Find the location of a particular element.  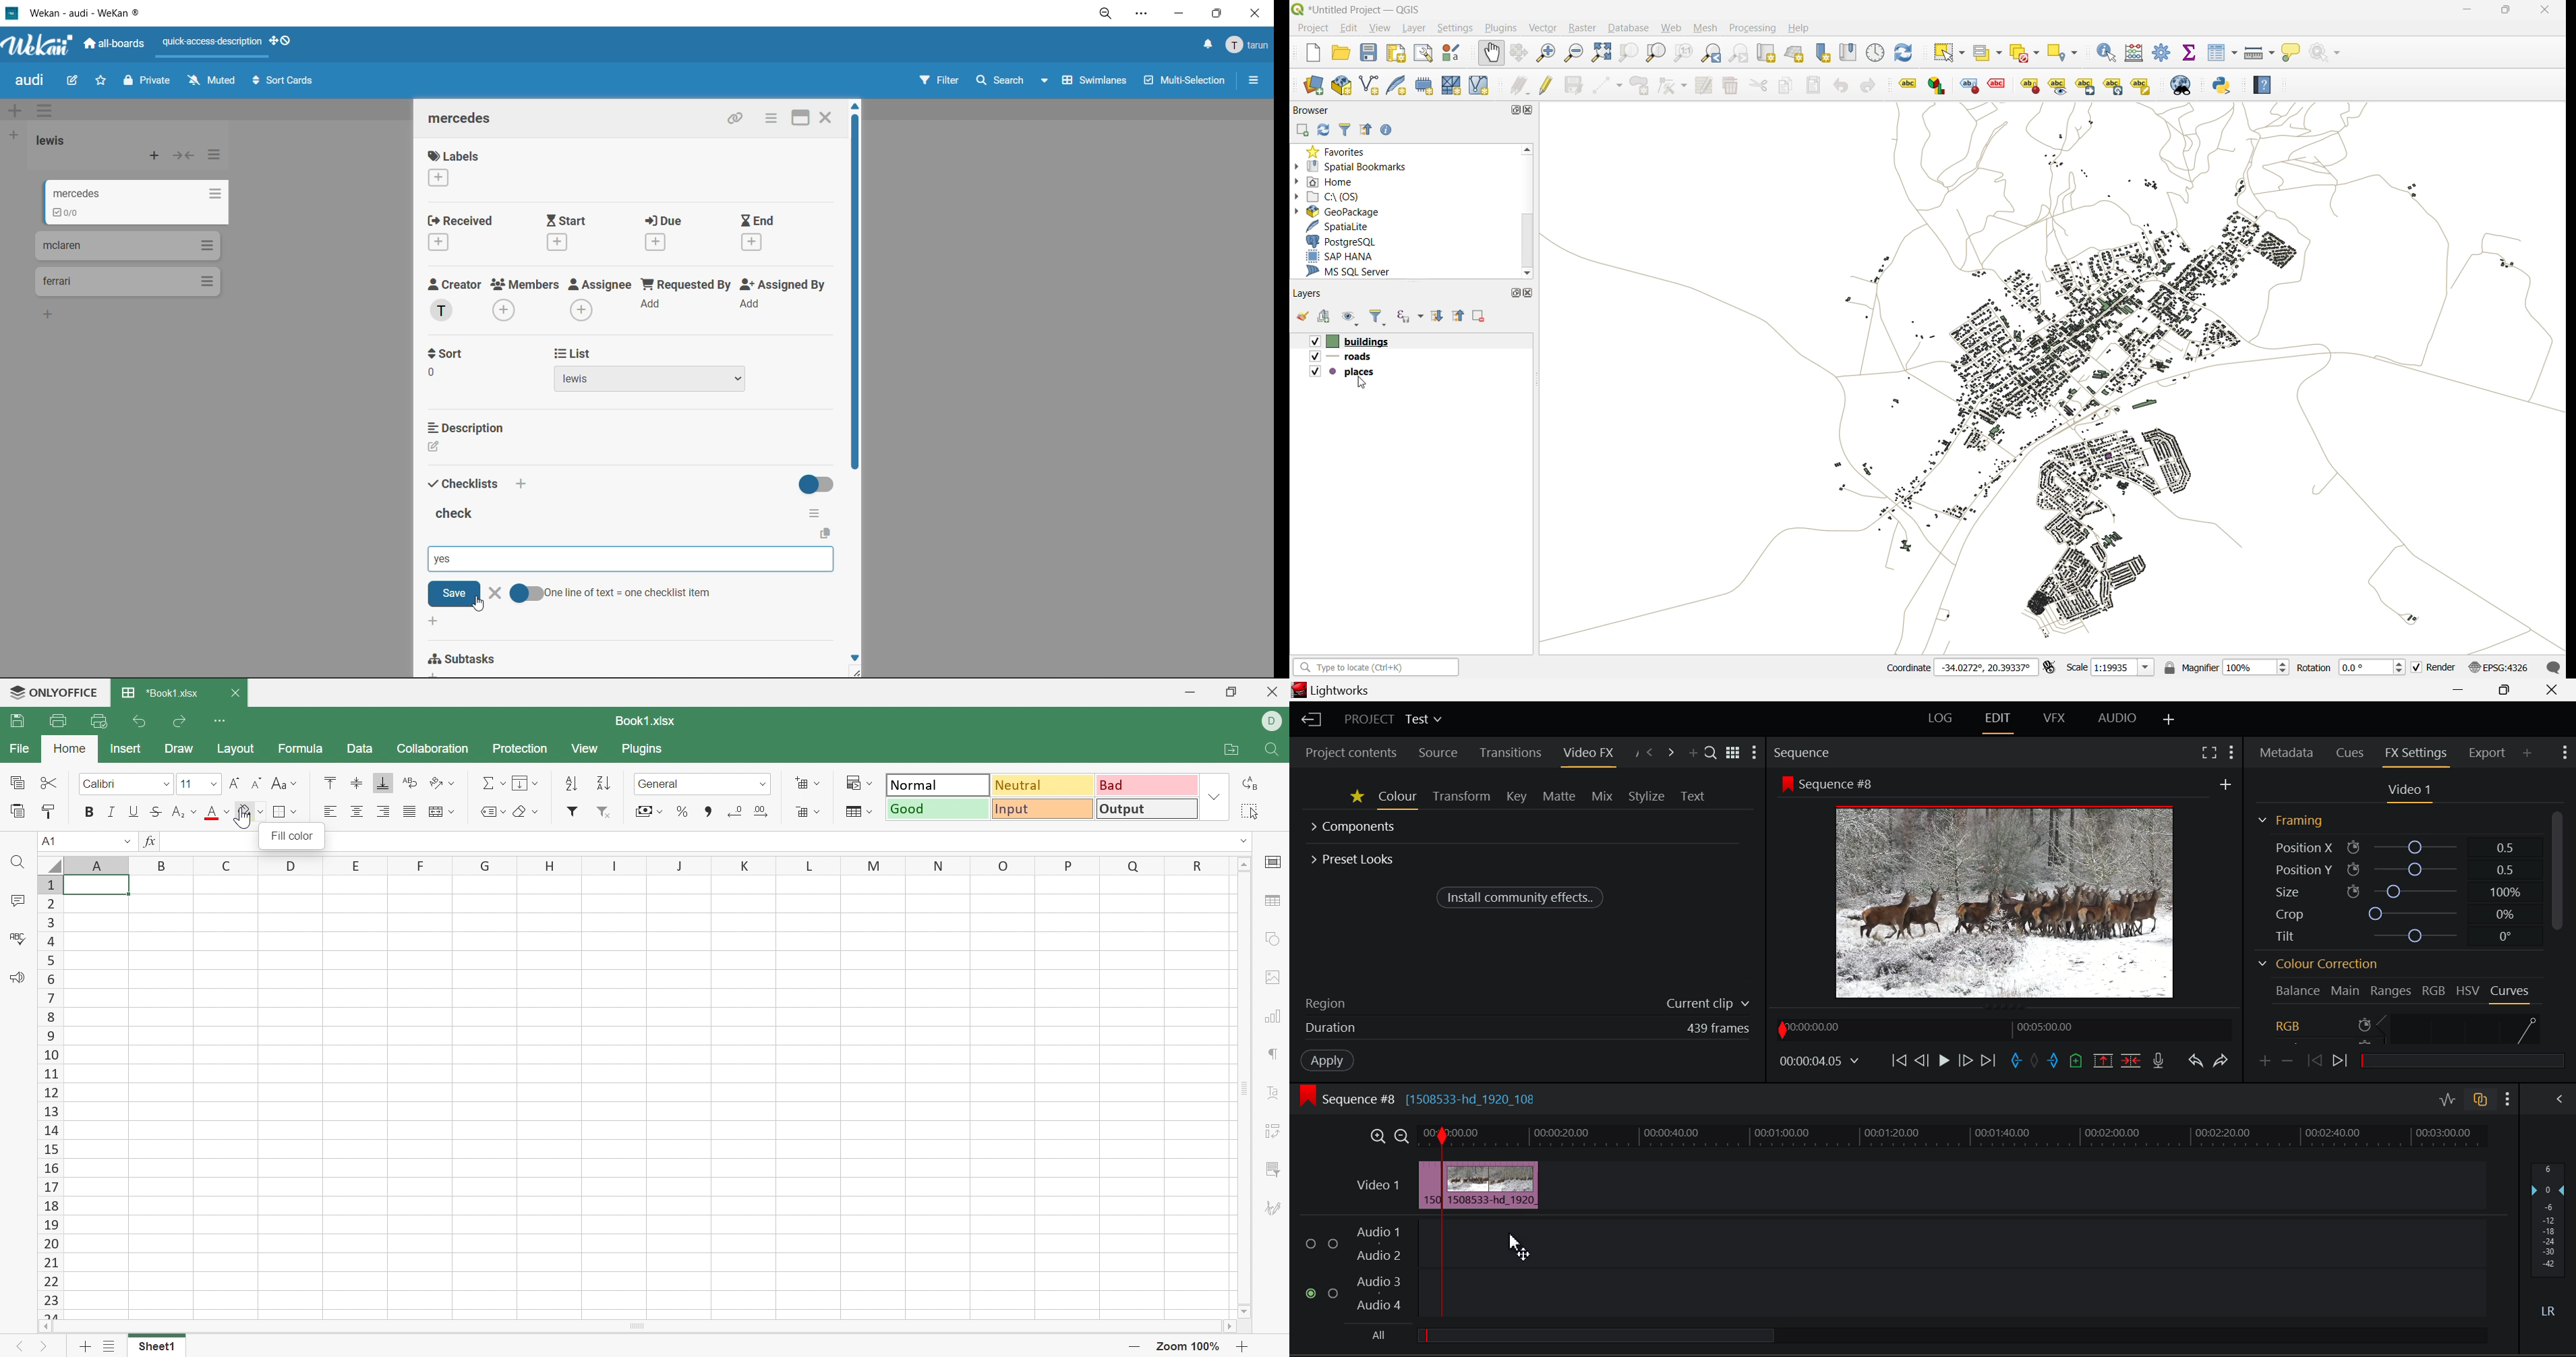

Save is located at coordinates (13, 720).